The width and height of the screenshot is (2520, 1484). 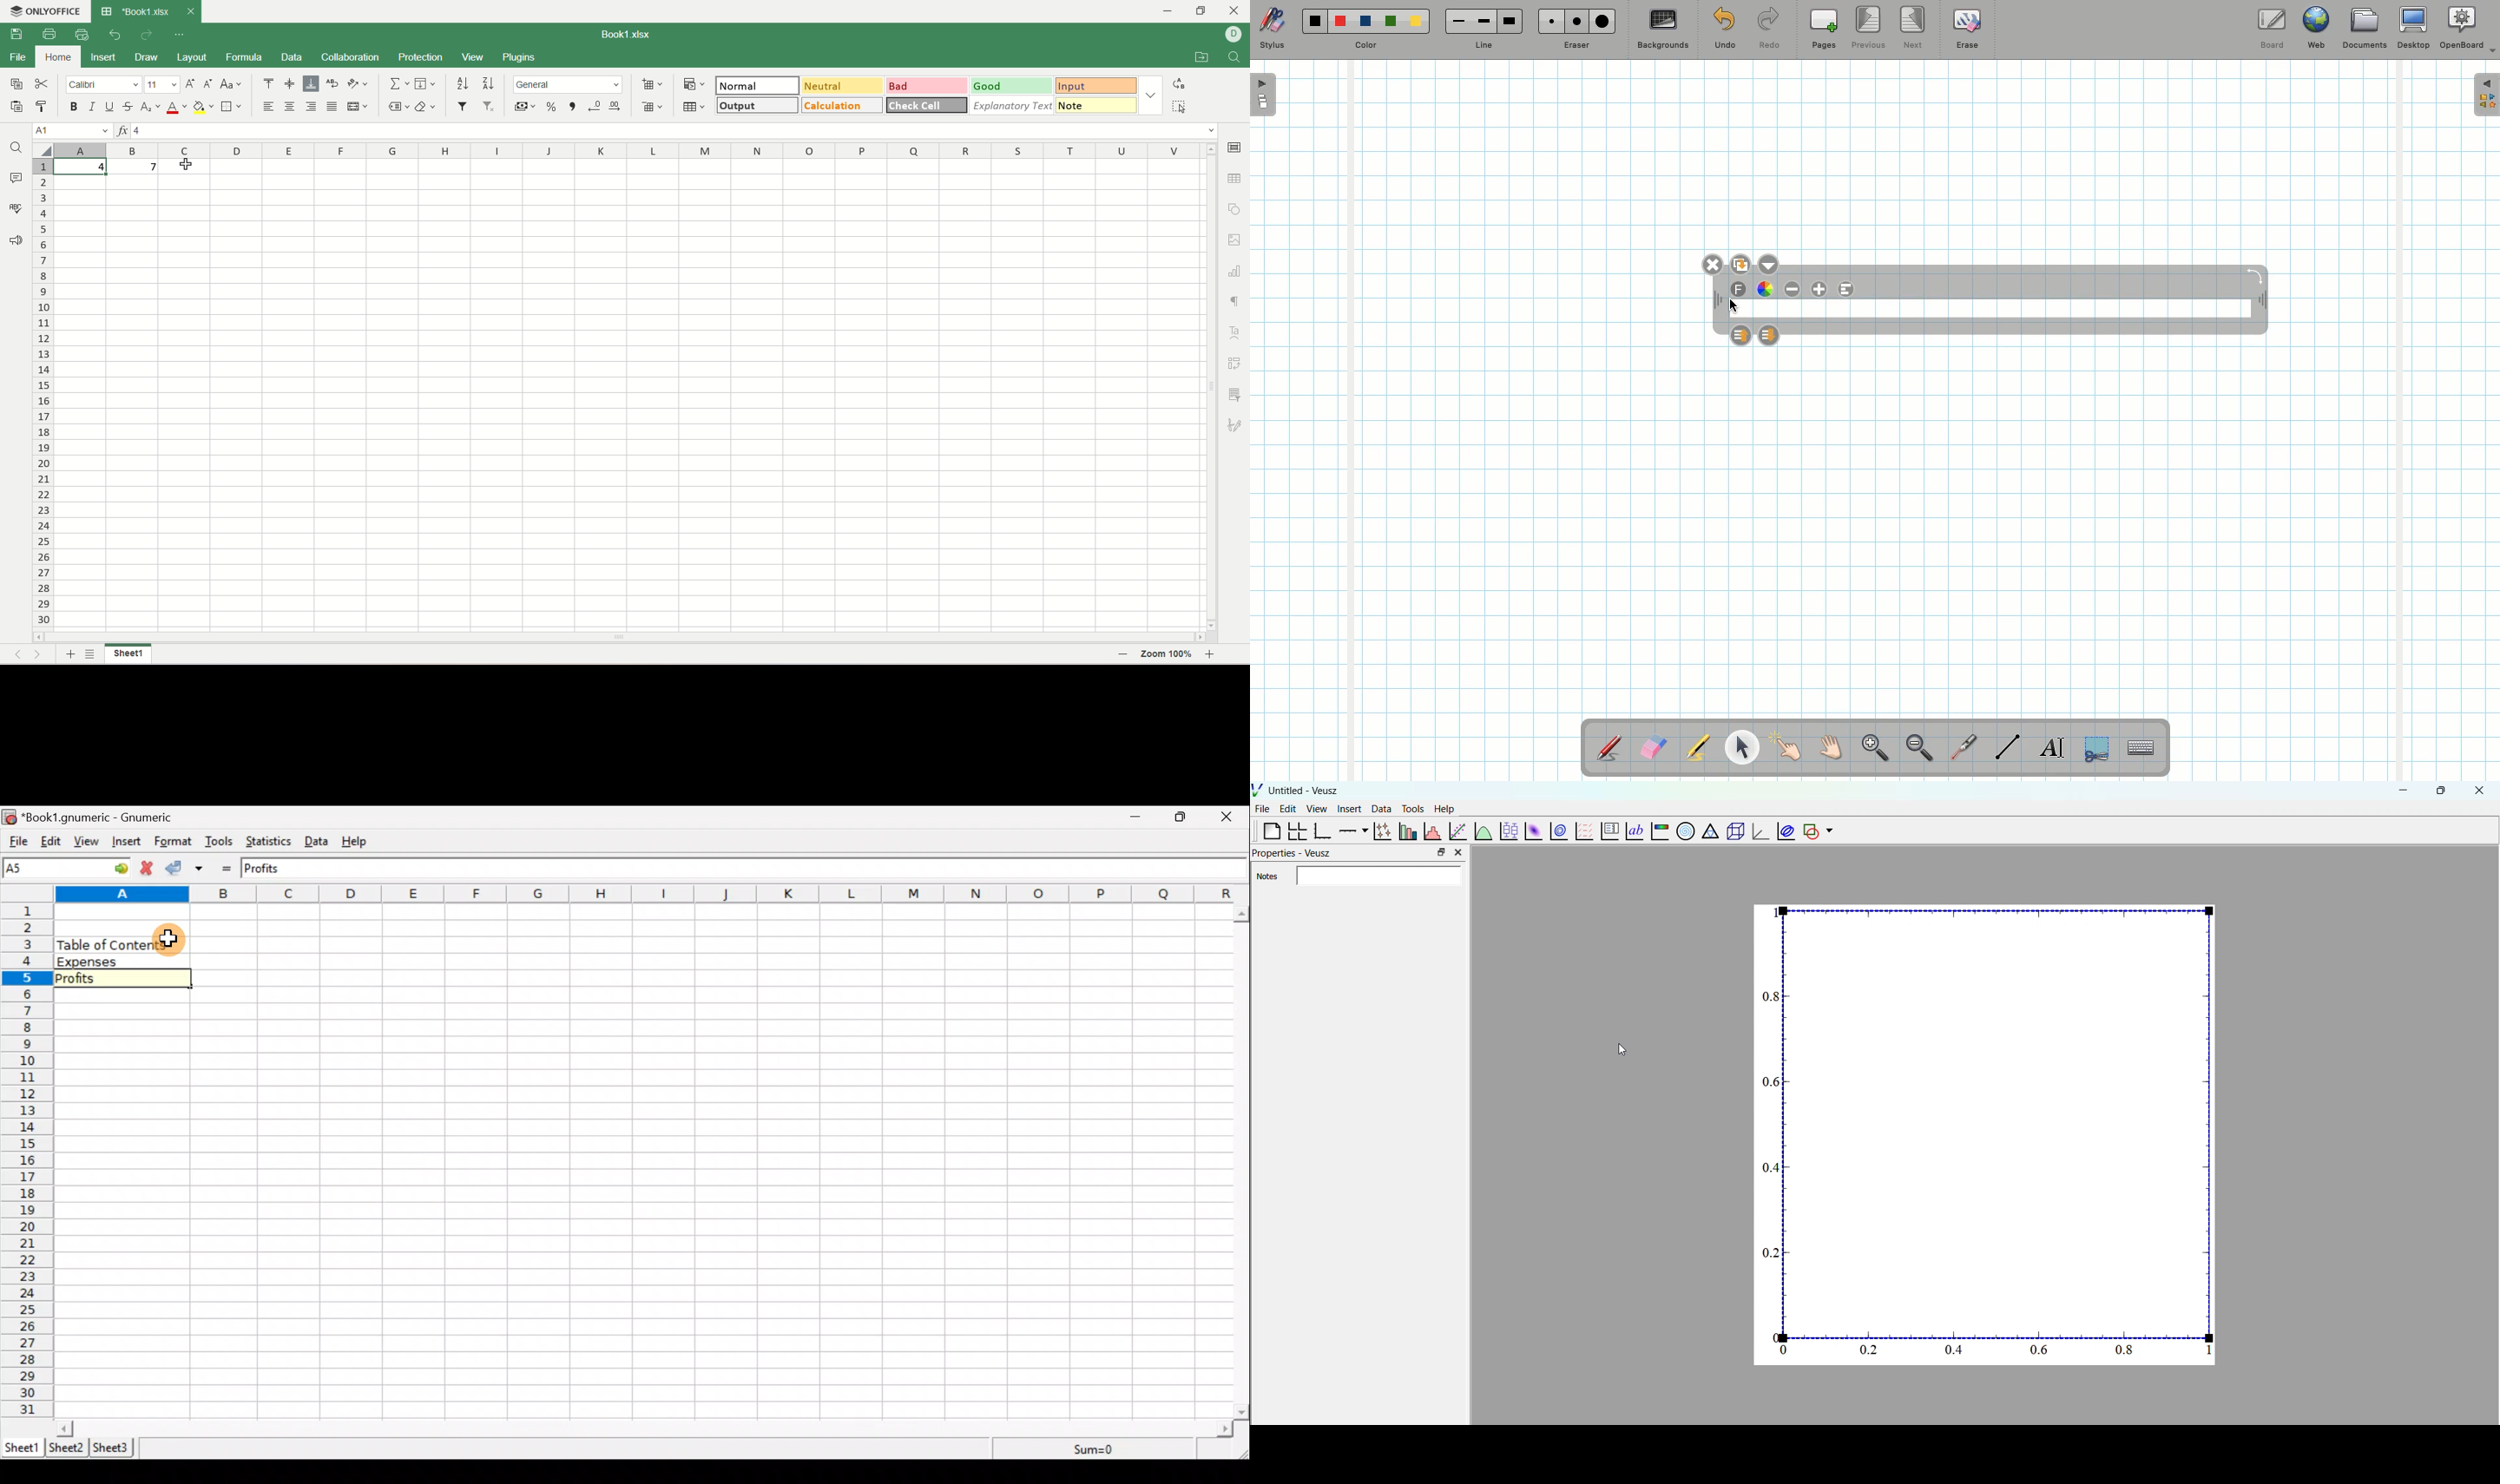 I want to click on summation, so click(x=398, y=83).